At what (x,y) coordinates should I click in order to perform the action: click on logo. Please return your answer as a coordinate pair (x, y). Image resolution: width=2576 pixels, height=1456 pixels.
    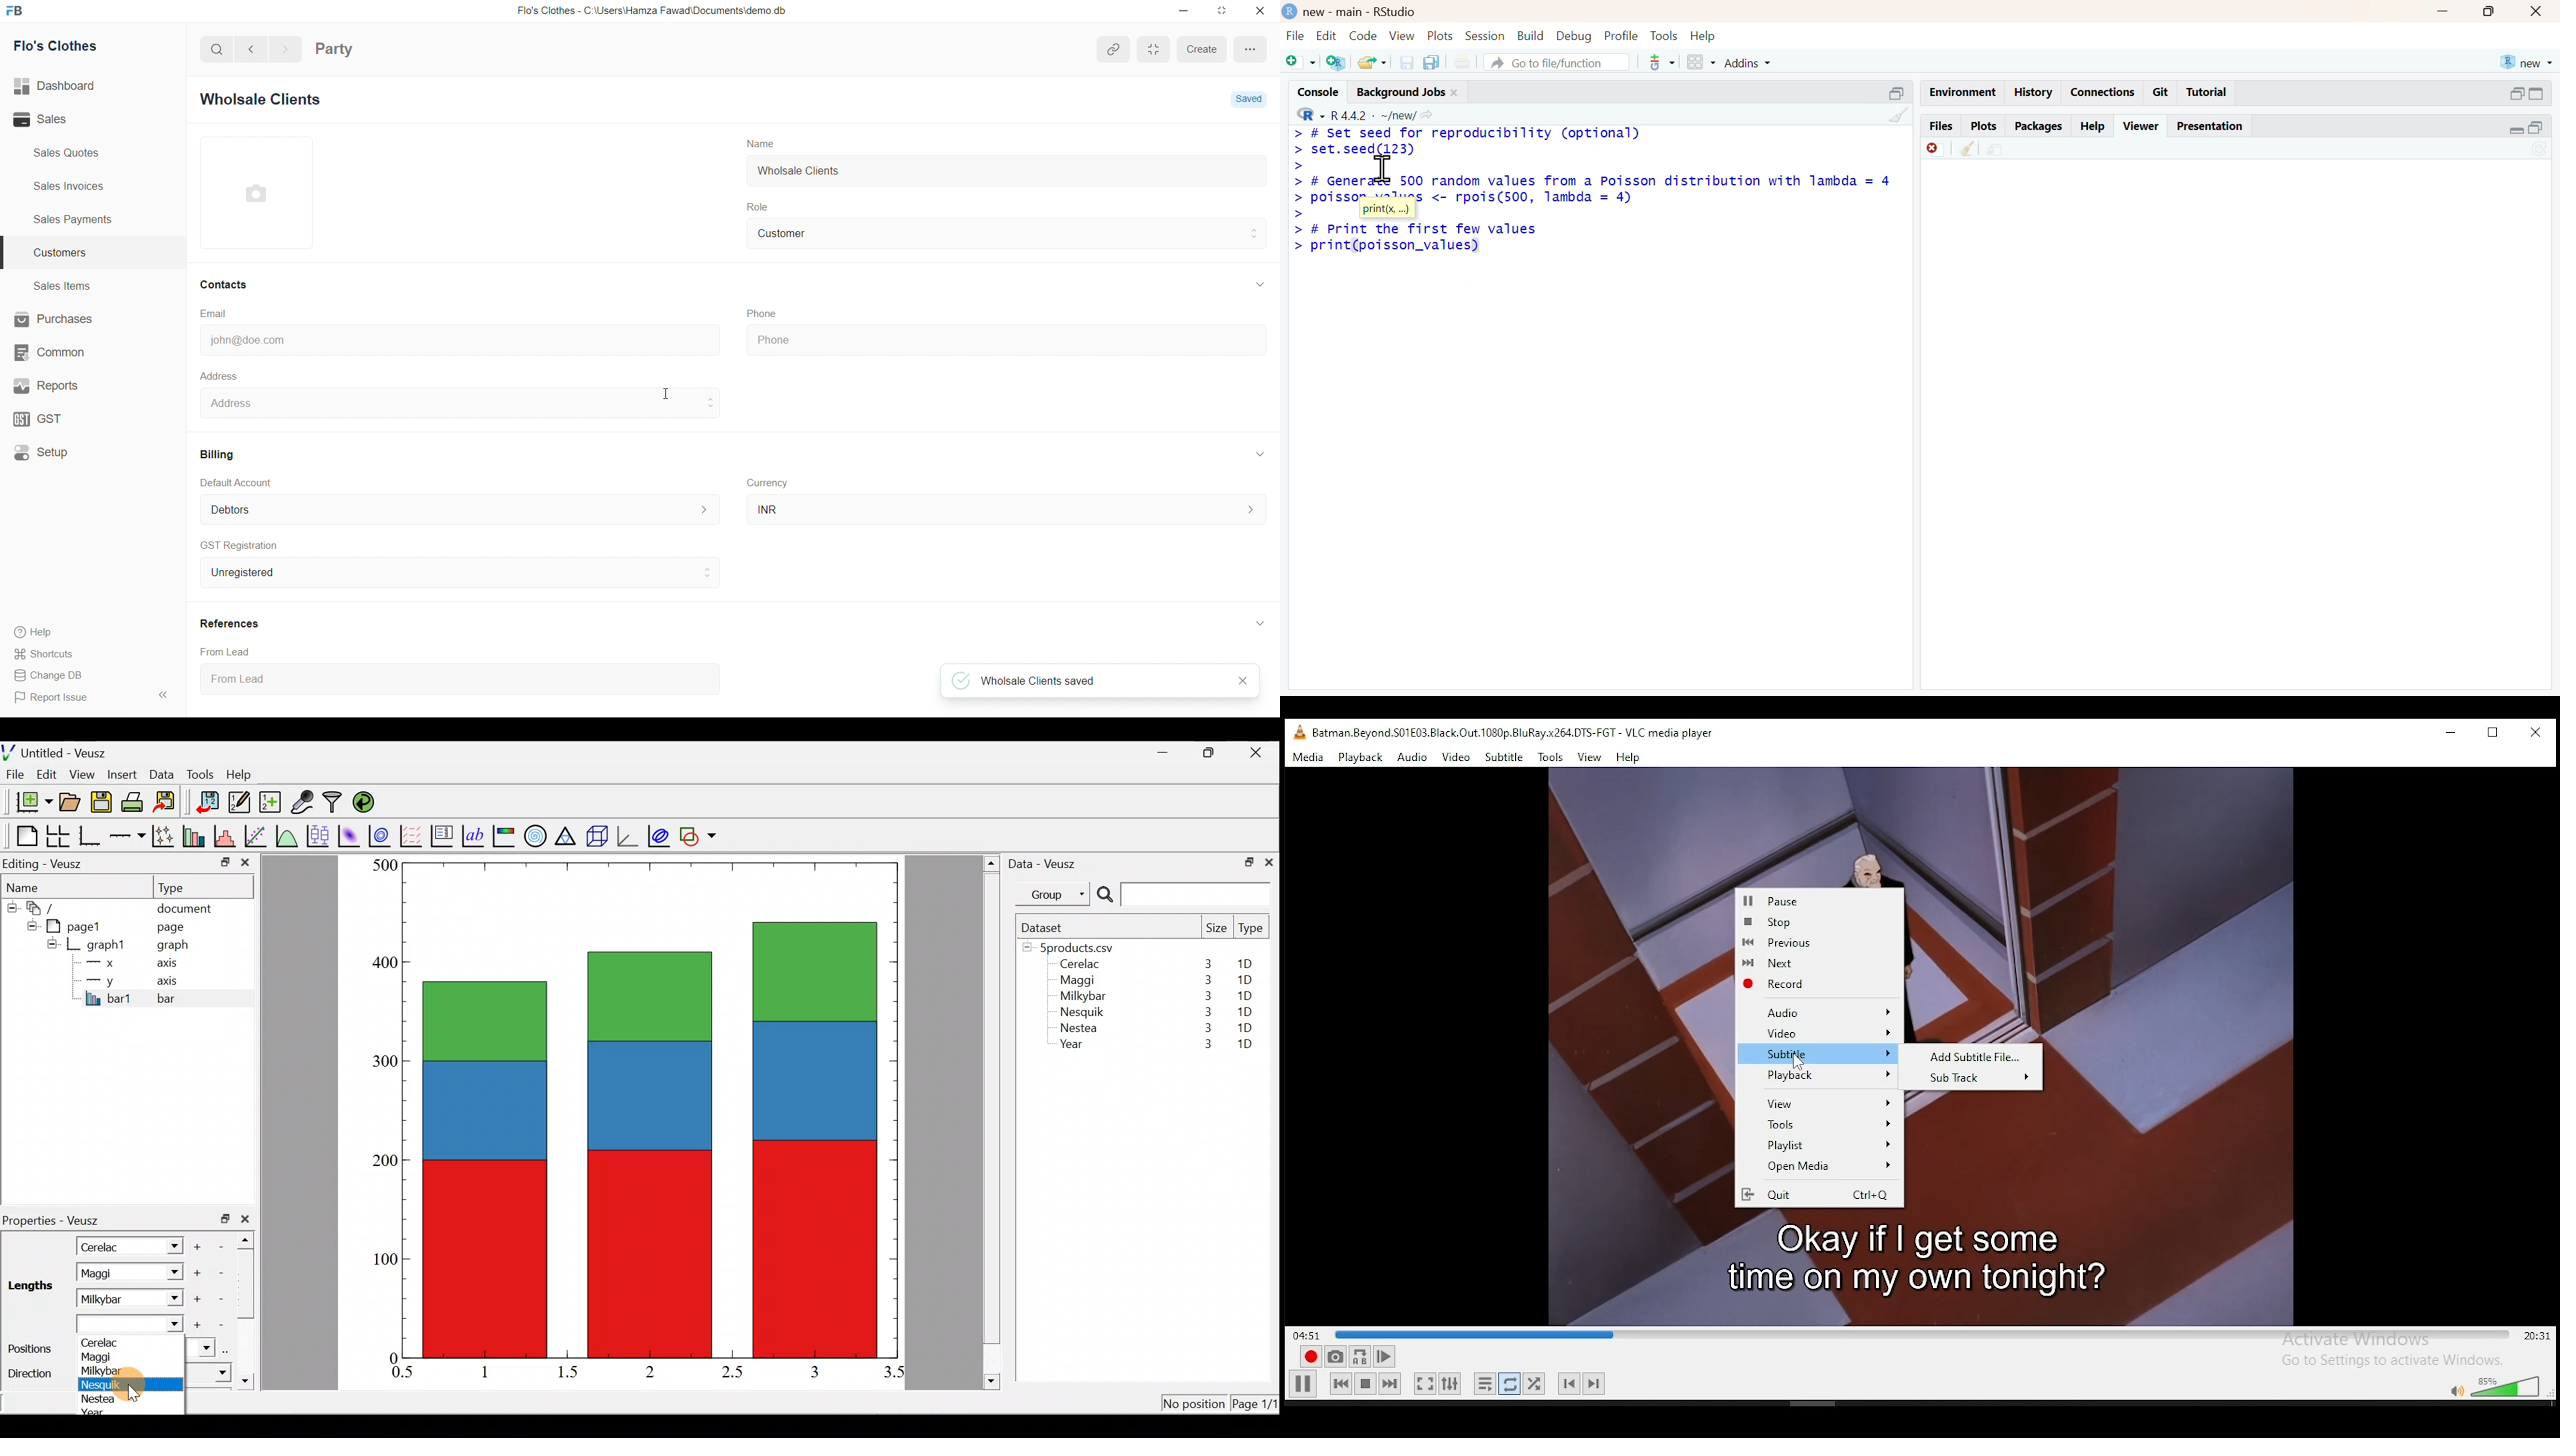
    Looking at the image, I should click on (1289, 11).